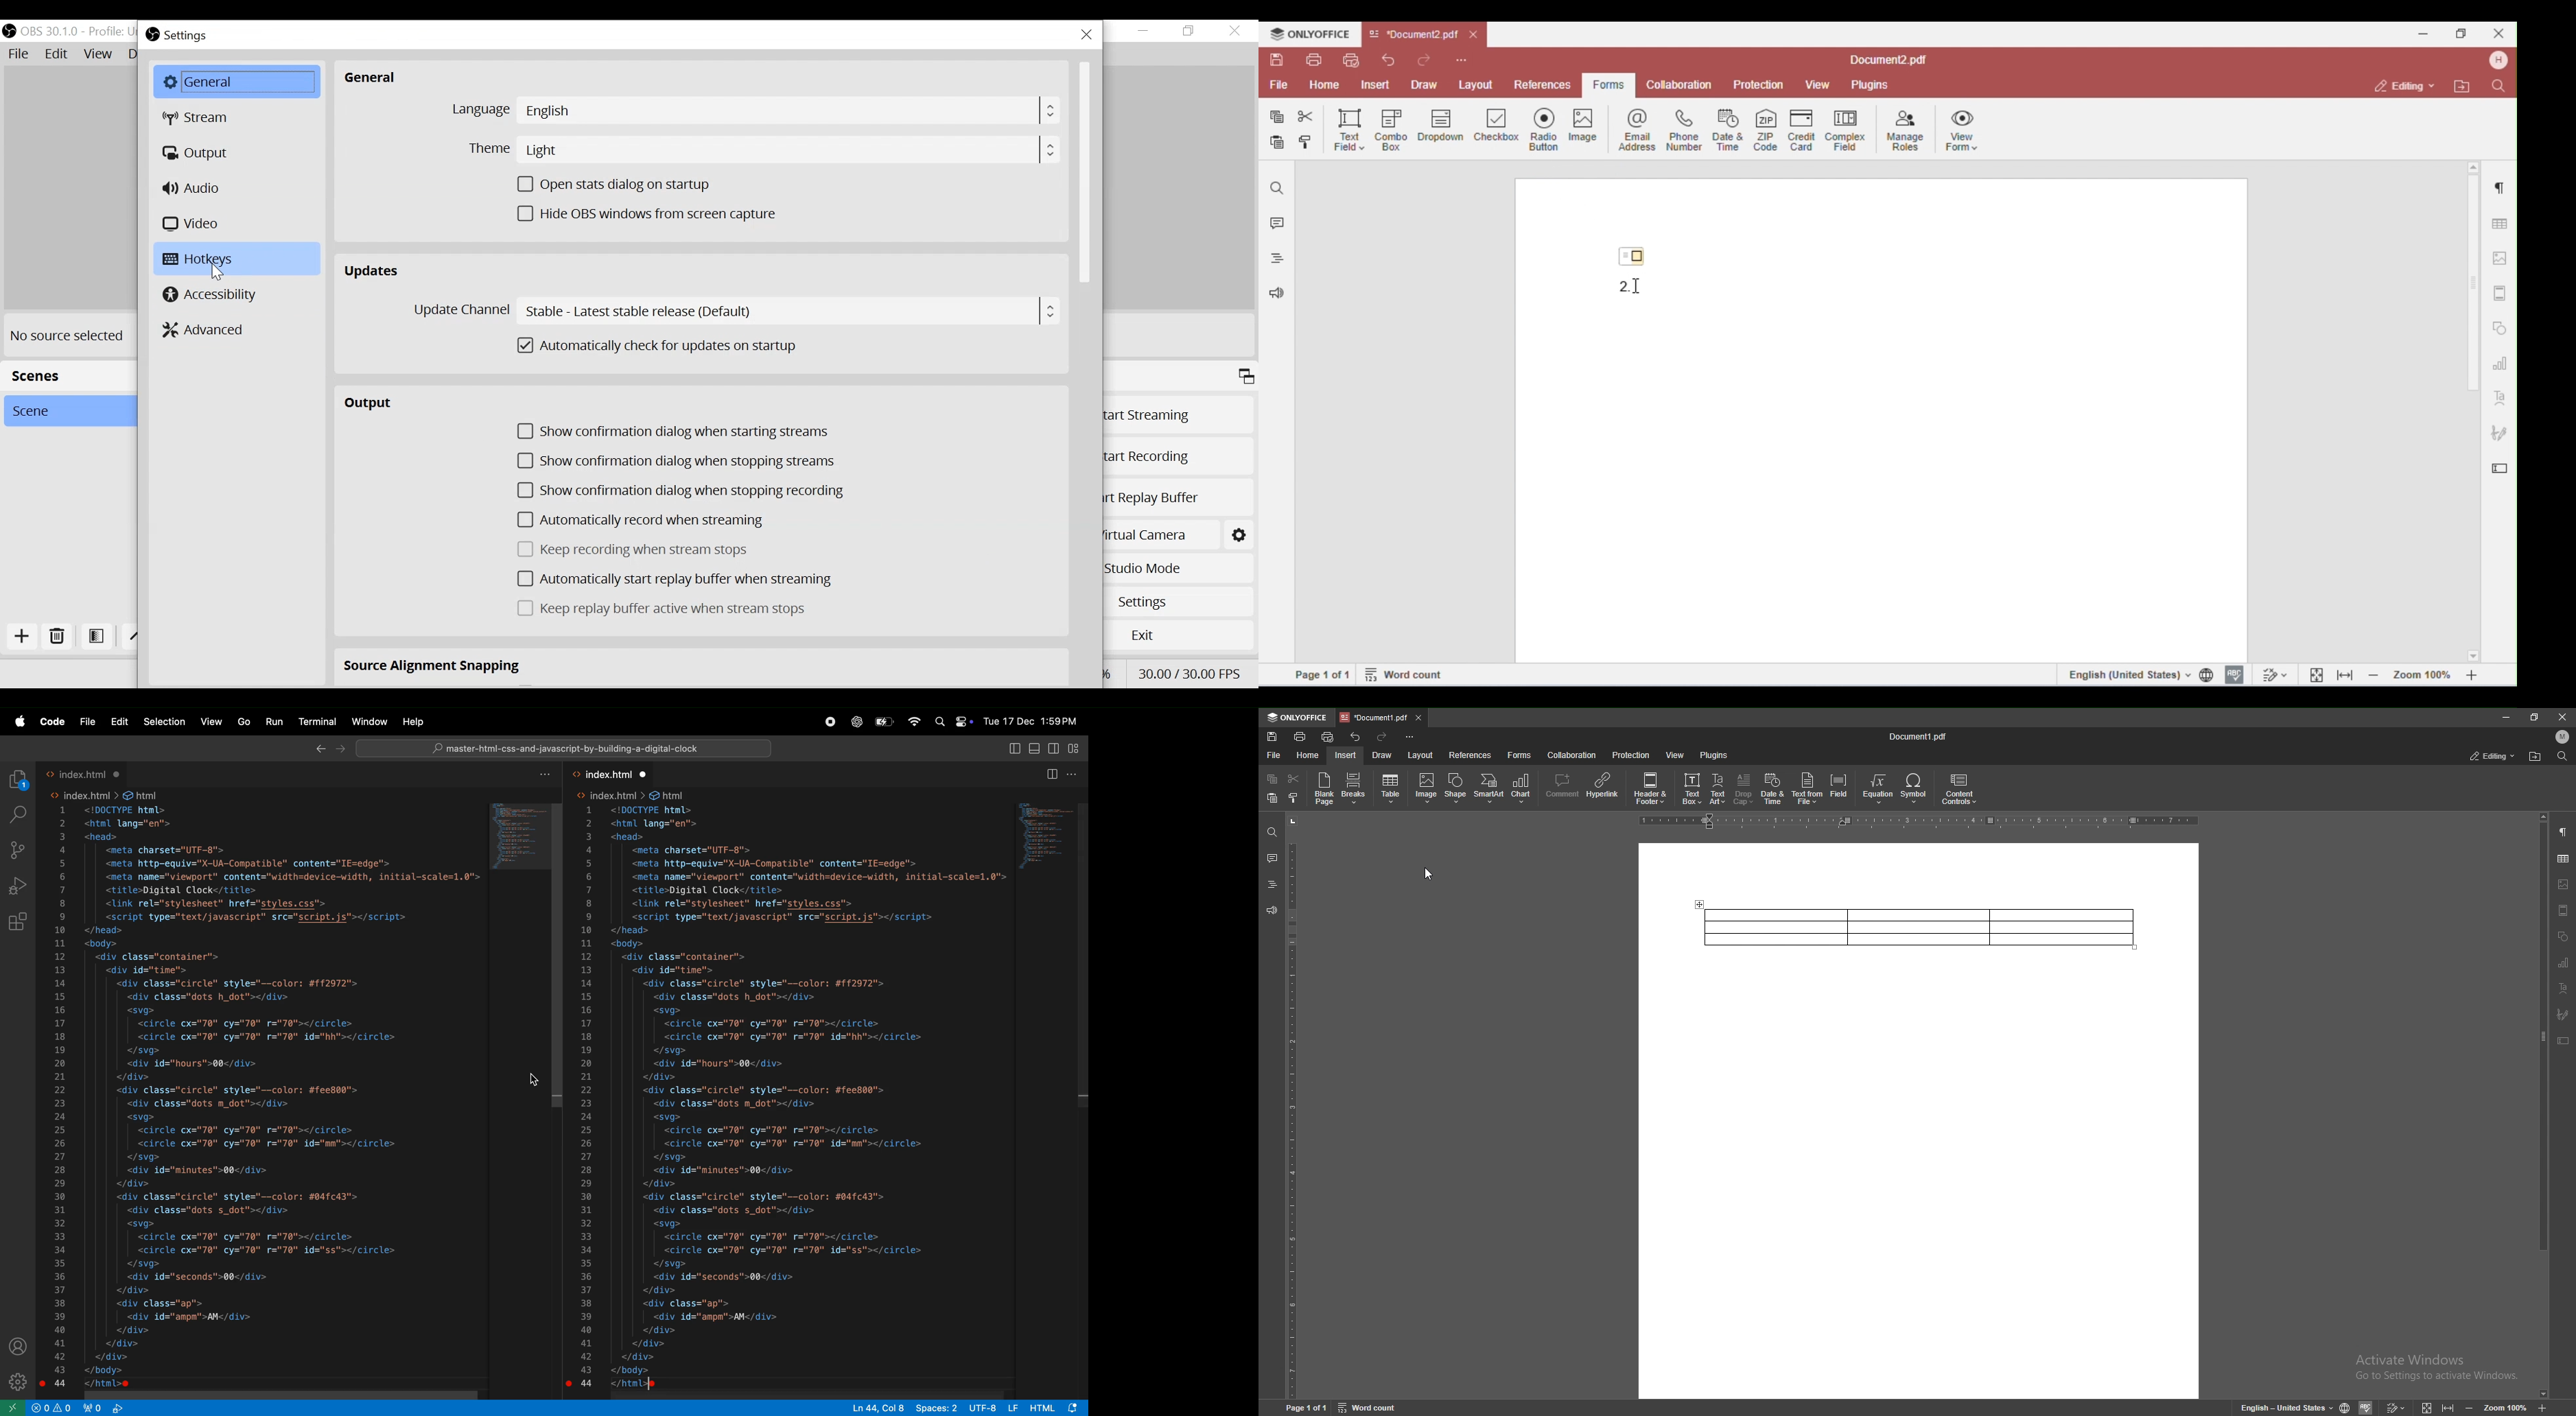 The width and height of the screenshot is (2576, 1428). Describe the element at coordinates (1294, 799) in the screenshot. I see `copy style` at that location.